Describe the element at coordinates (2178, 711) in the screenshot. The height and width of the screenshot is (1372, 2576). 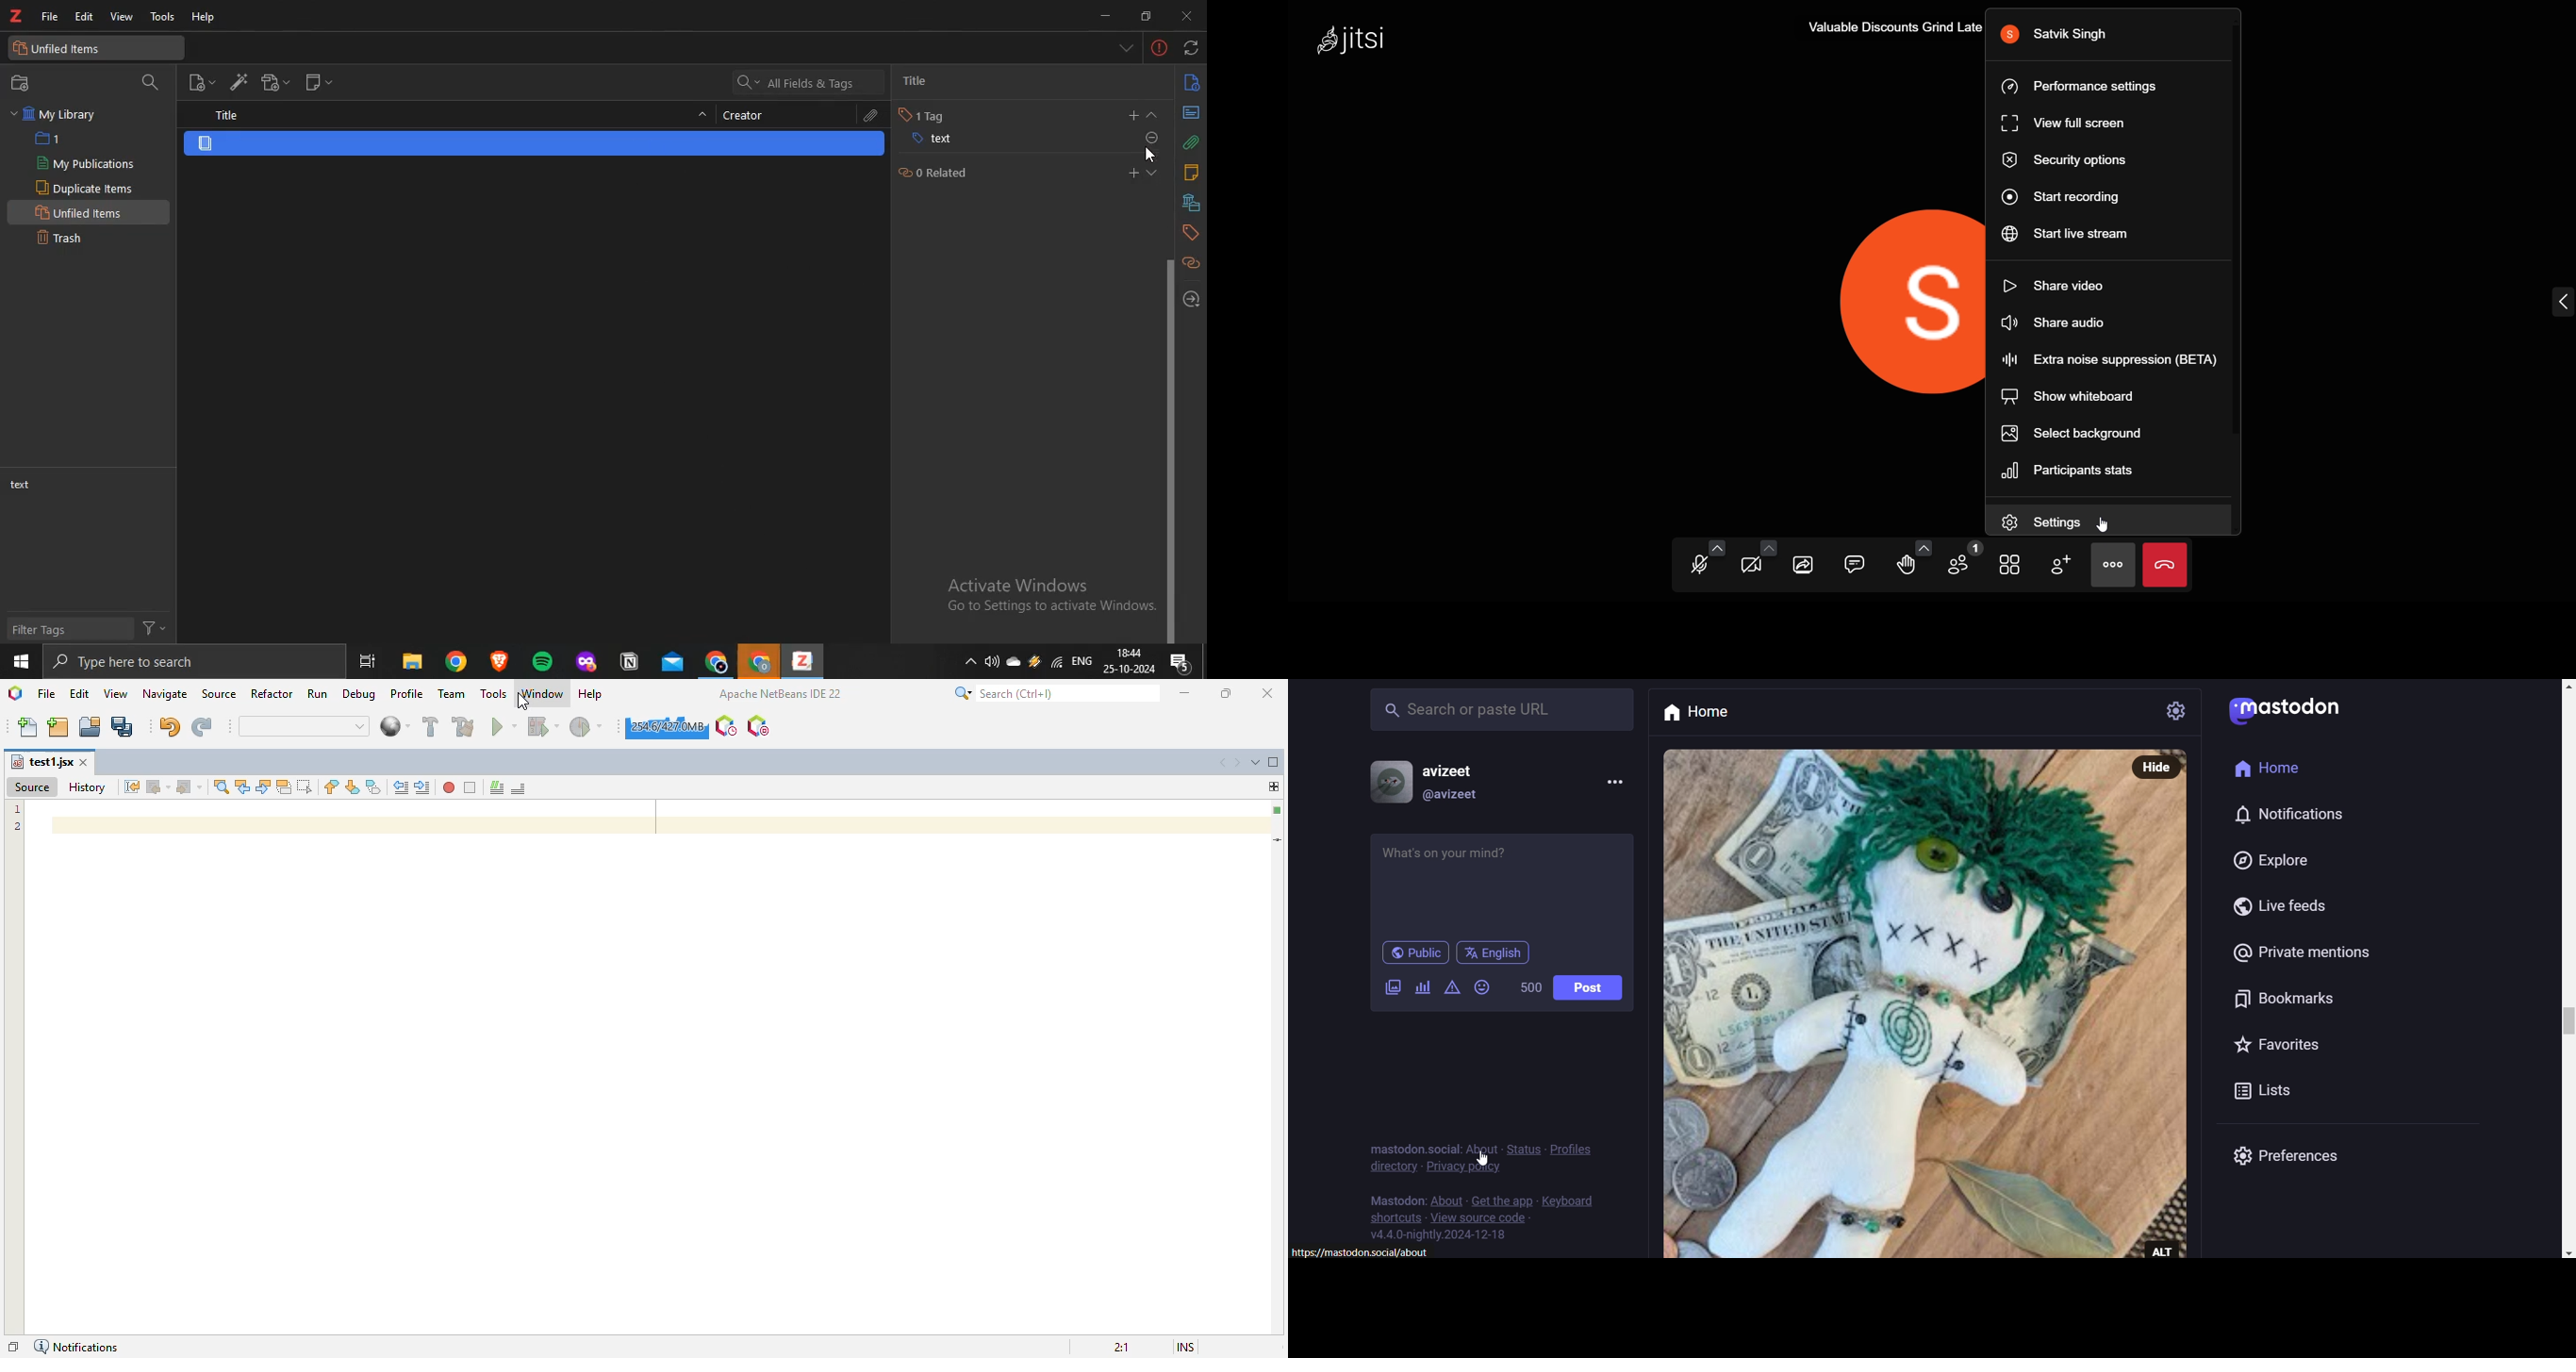
I see `setting` at that location.